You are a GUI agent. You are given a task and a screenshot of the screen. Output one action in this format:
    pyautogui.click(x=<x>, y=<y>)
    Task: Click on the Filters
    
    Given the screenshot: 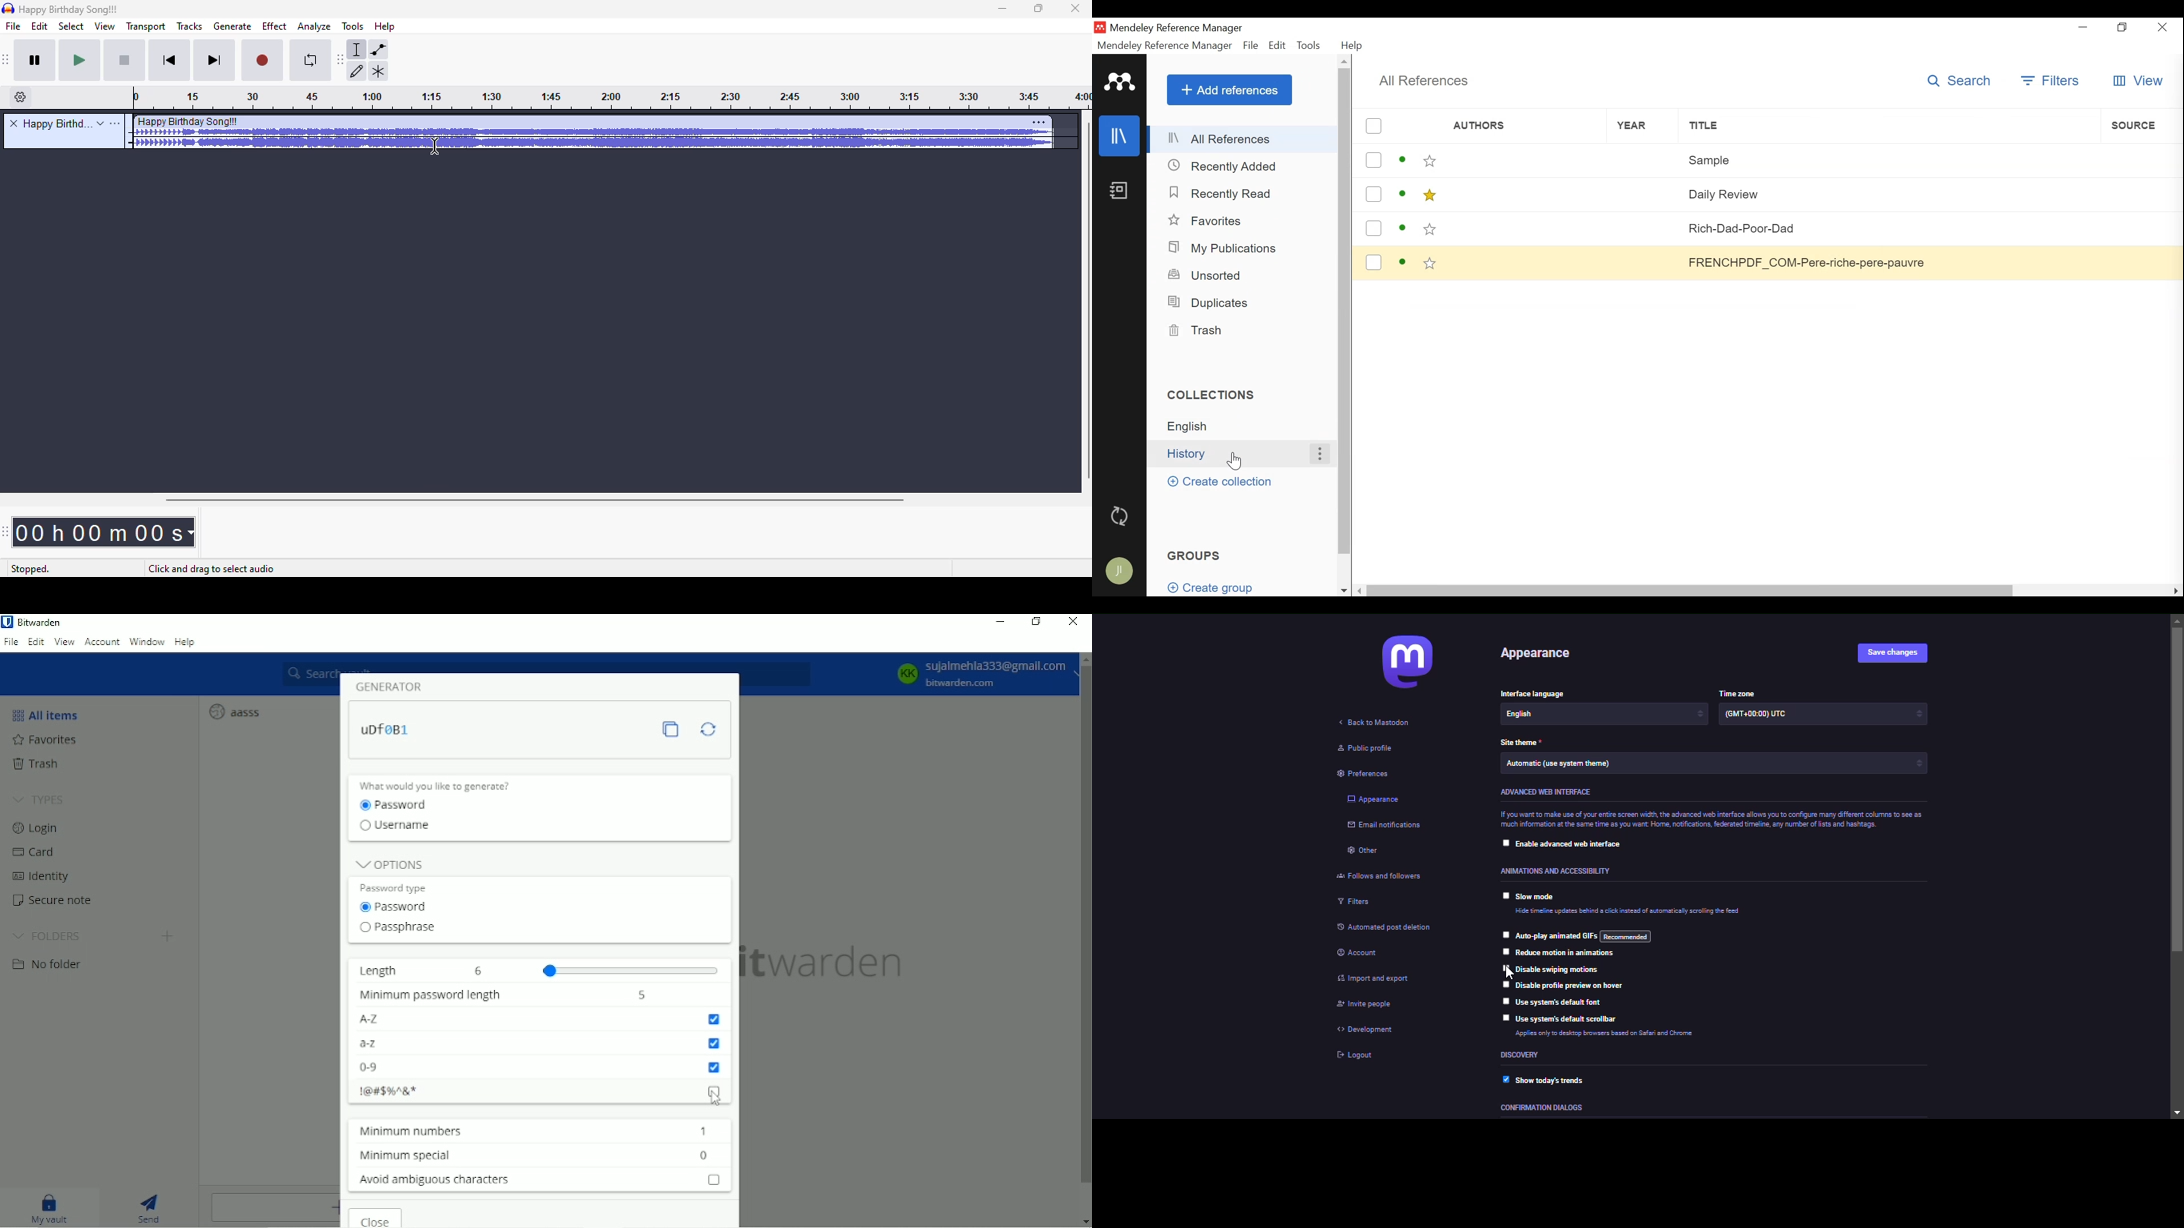 What is the action you would take?
    pyautogui.click(x=2052, y=81)
    